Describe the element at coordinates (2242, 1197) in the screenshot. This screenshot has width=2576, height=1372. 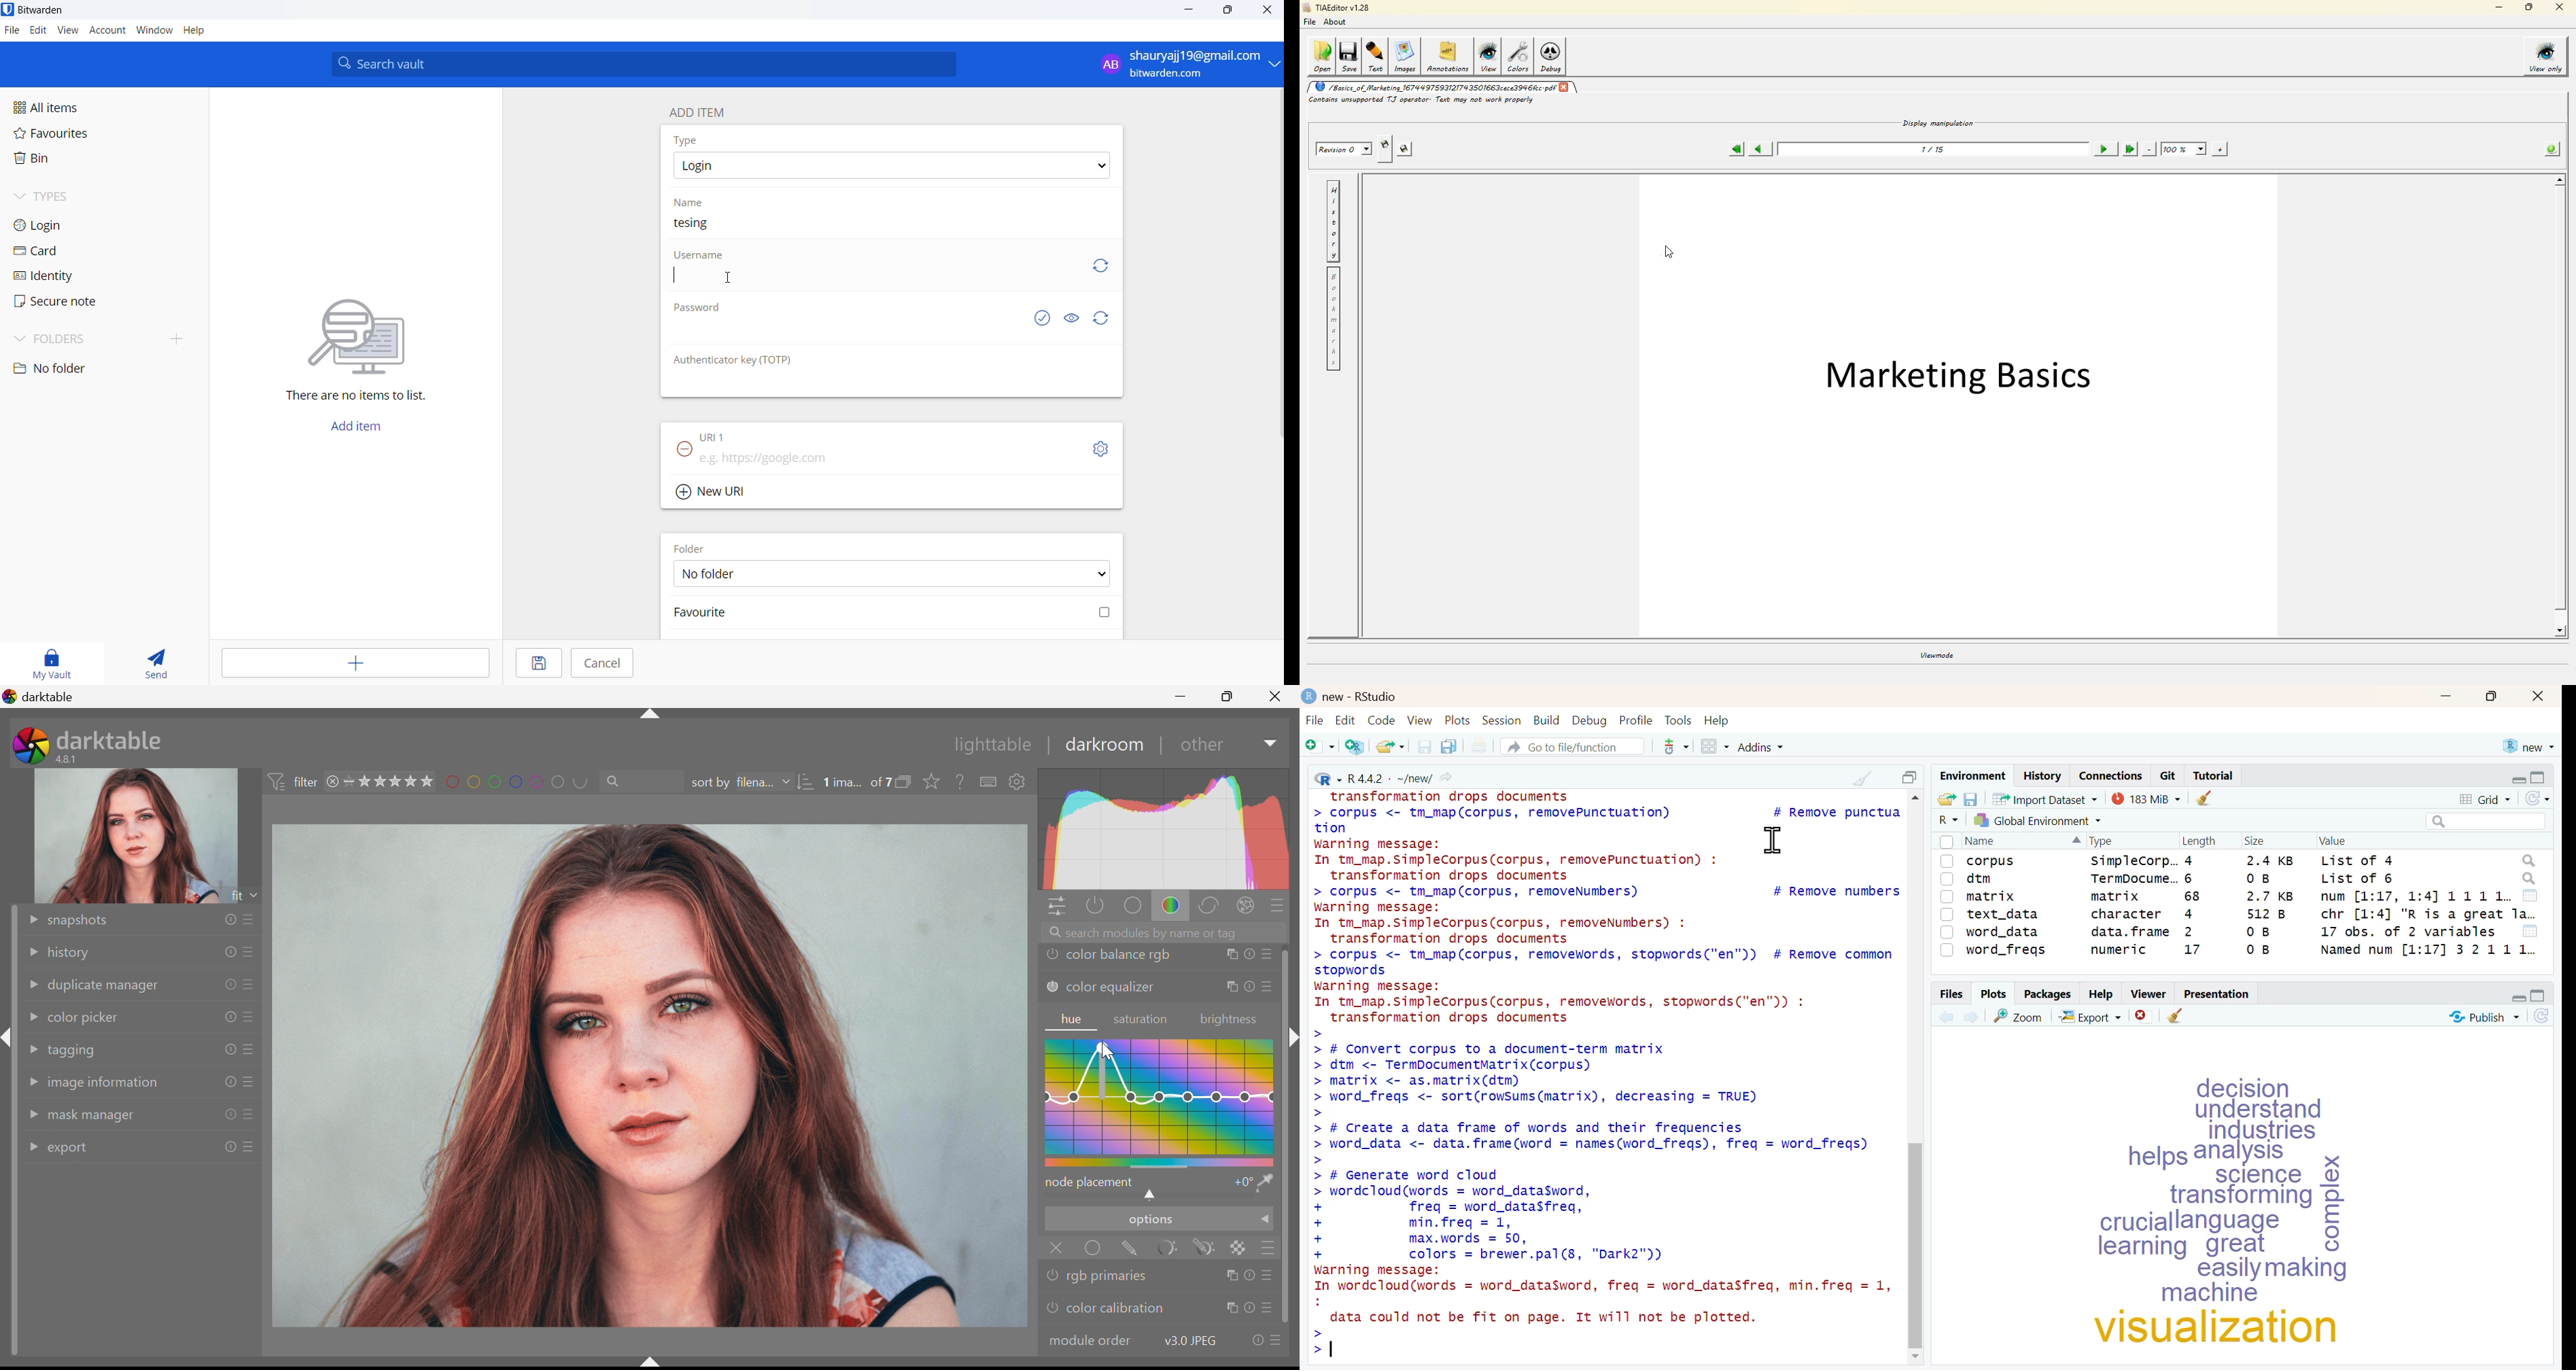
I see `transforming` at that location.